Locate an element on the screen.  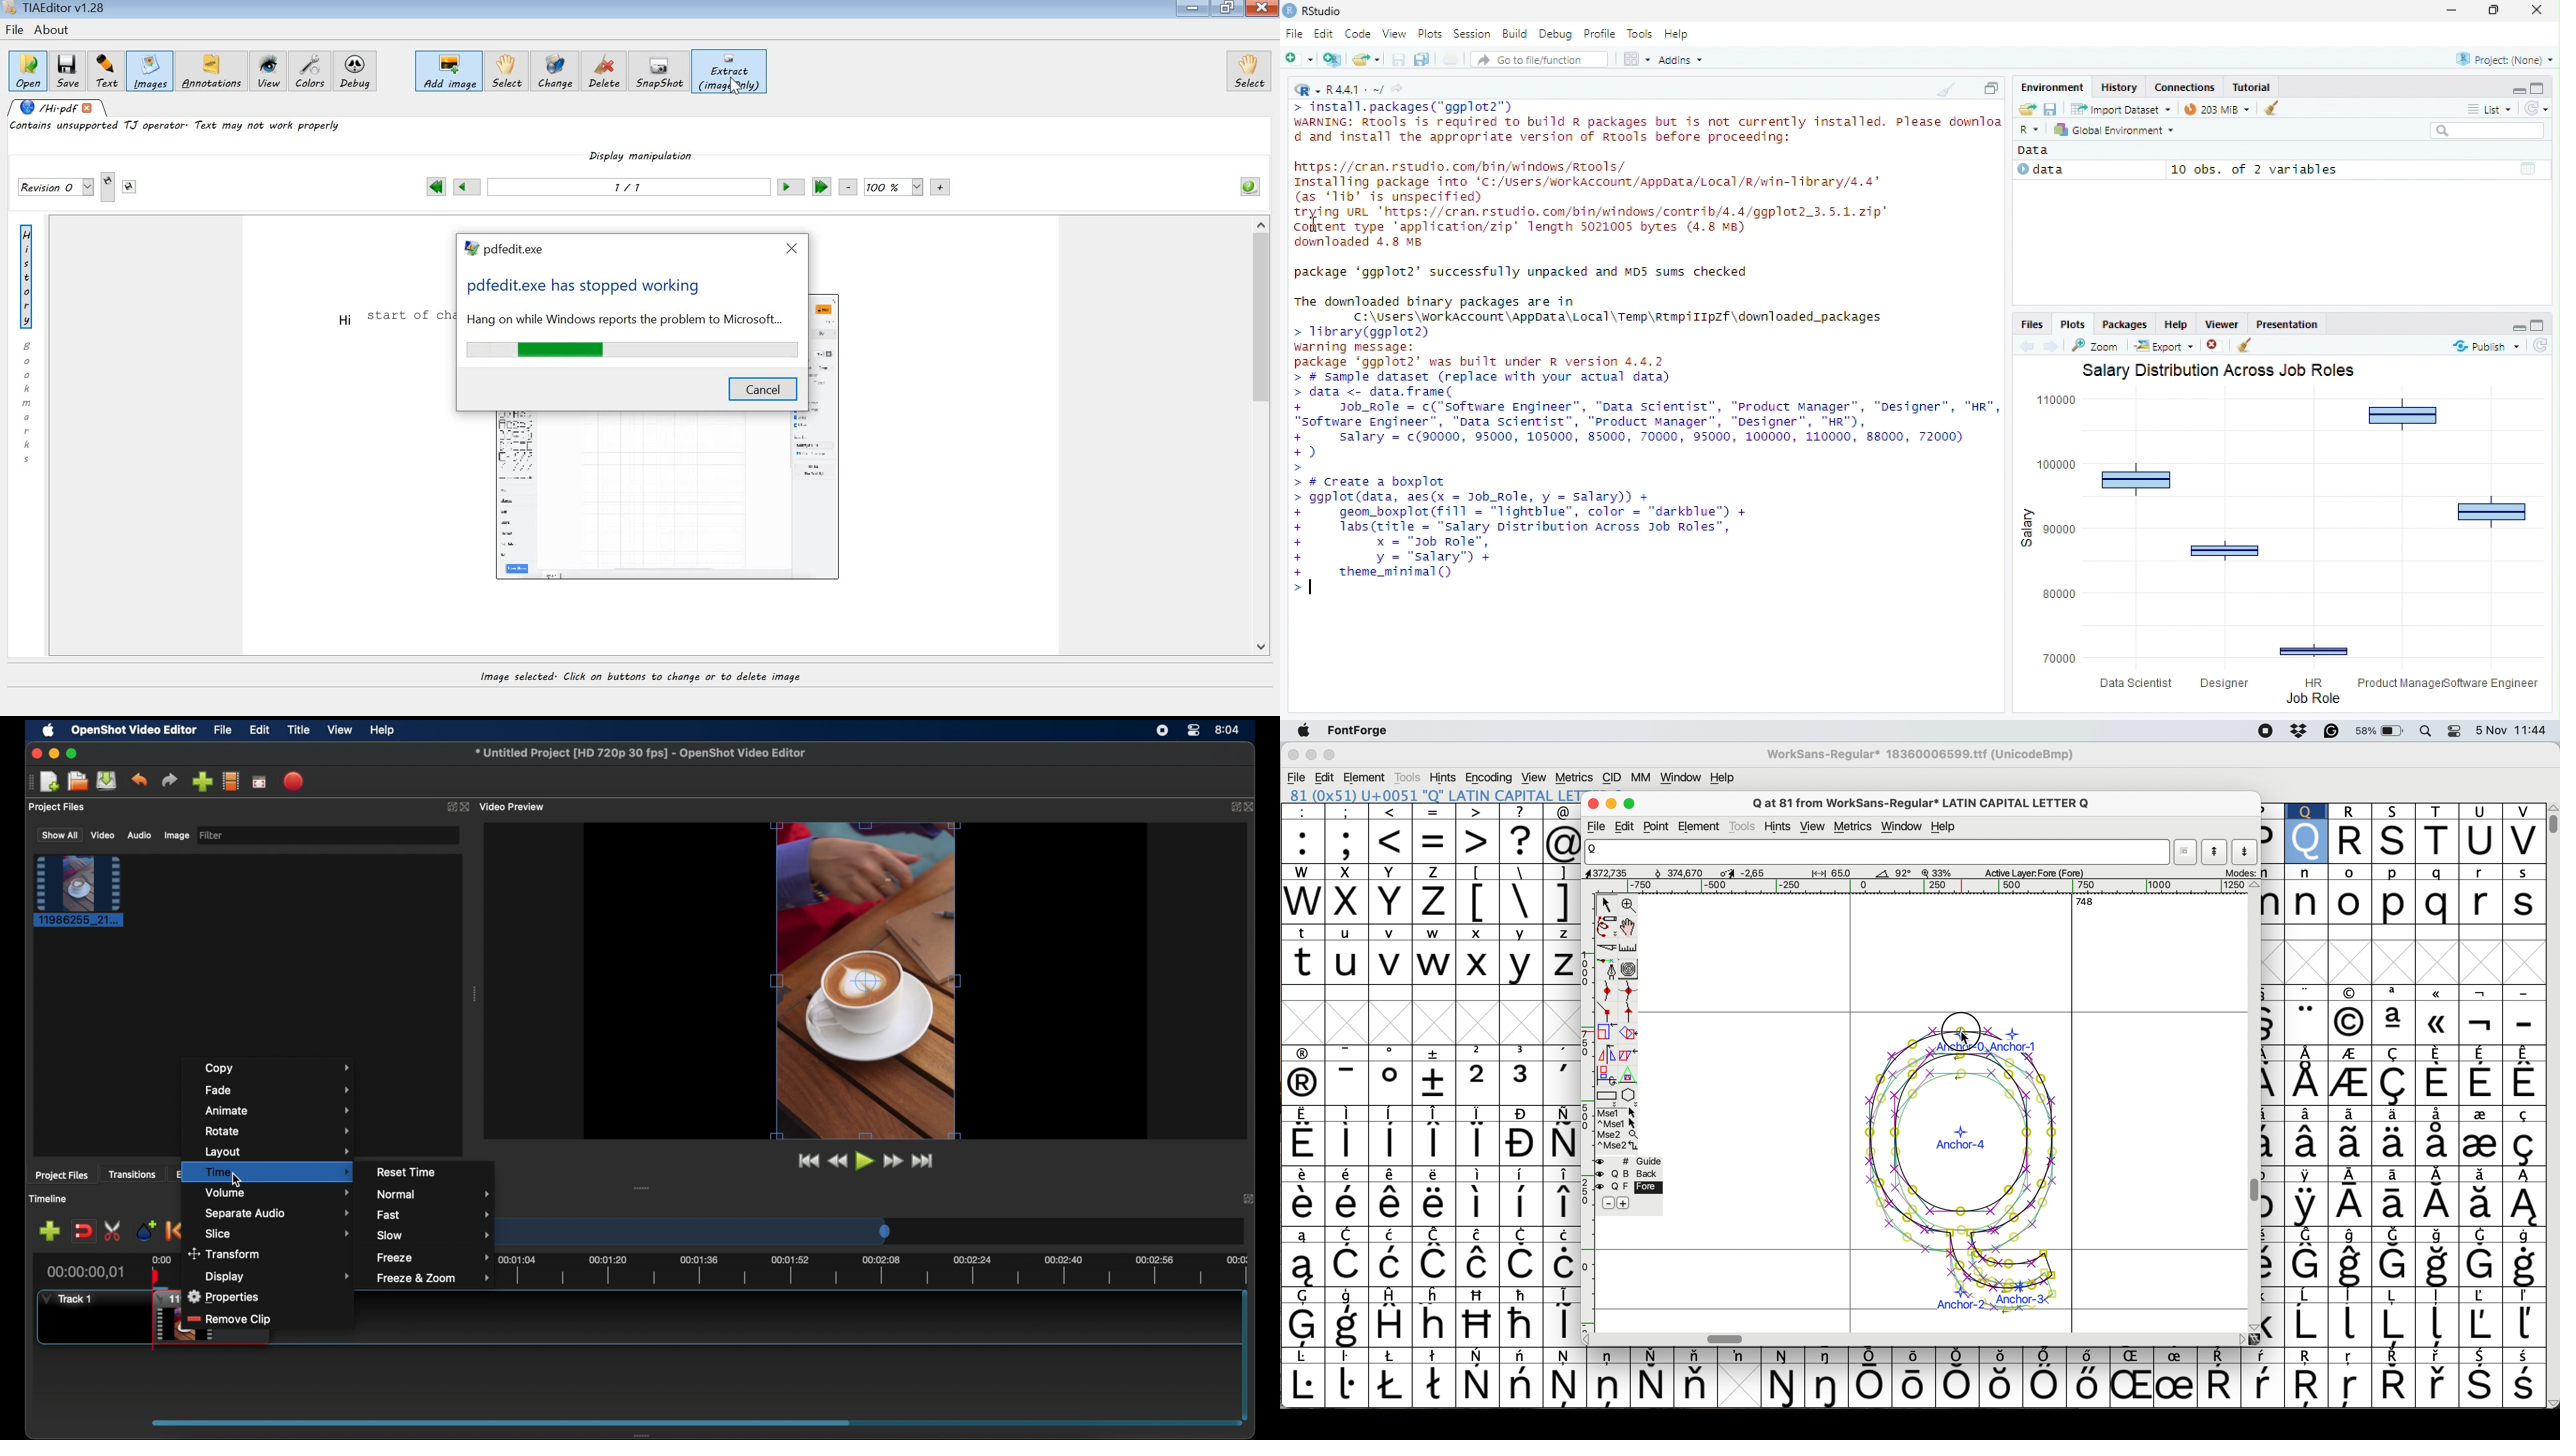
track1 is located at coordinates (67, 1299).